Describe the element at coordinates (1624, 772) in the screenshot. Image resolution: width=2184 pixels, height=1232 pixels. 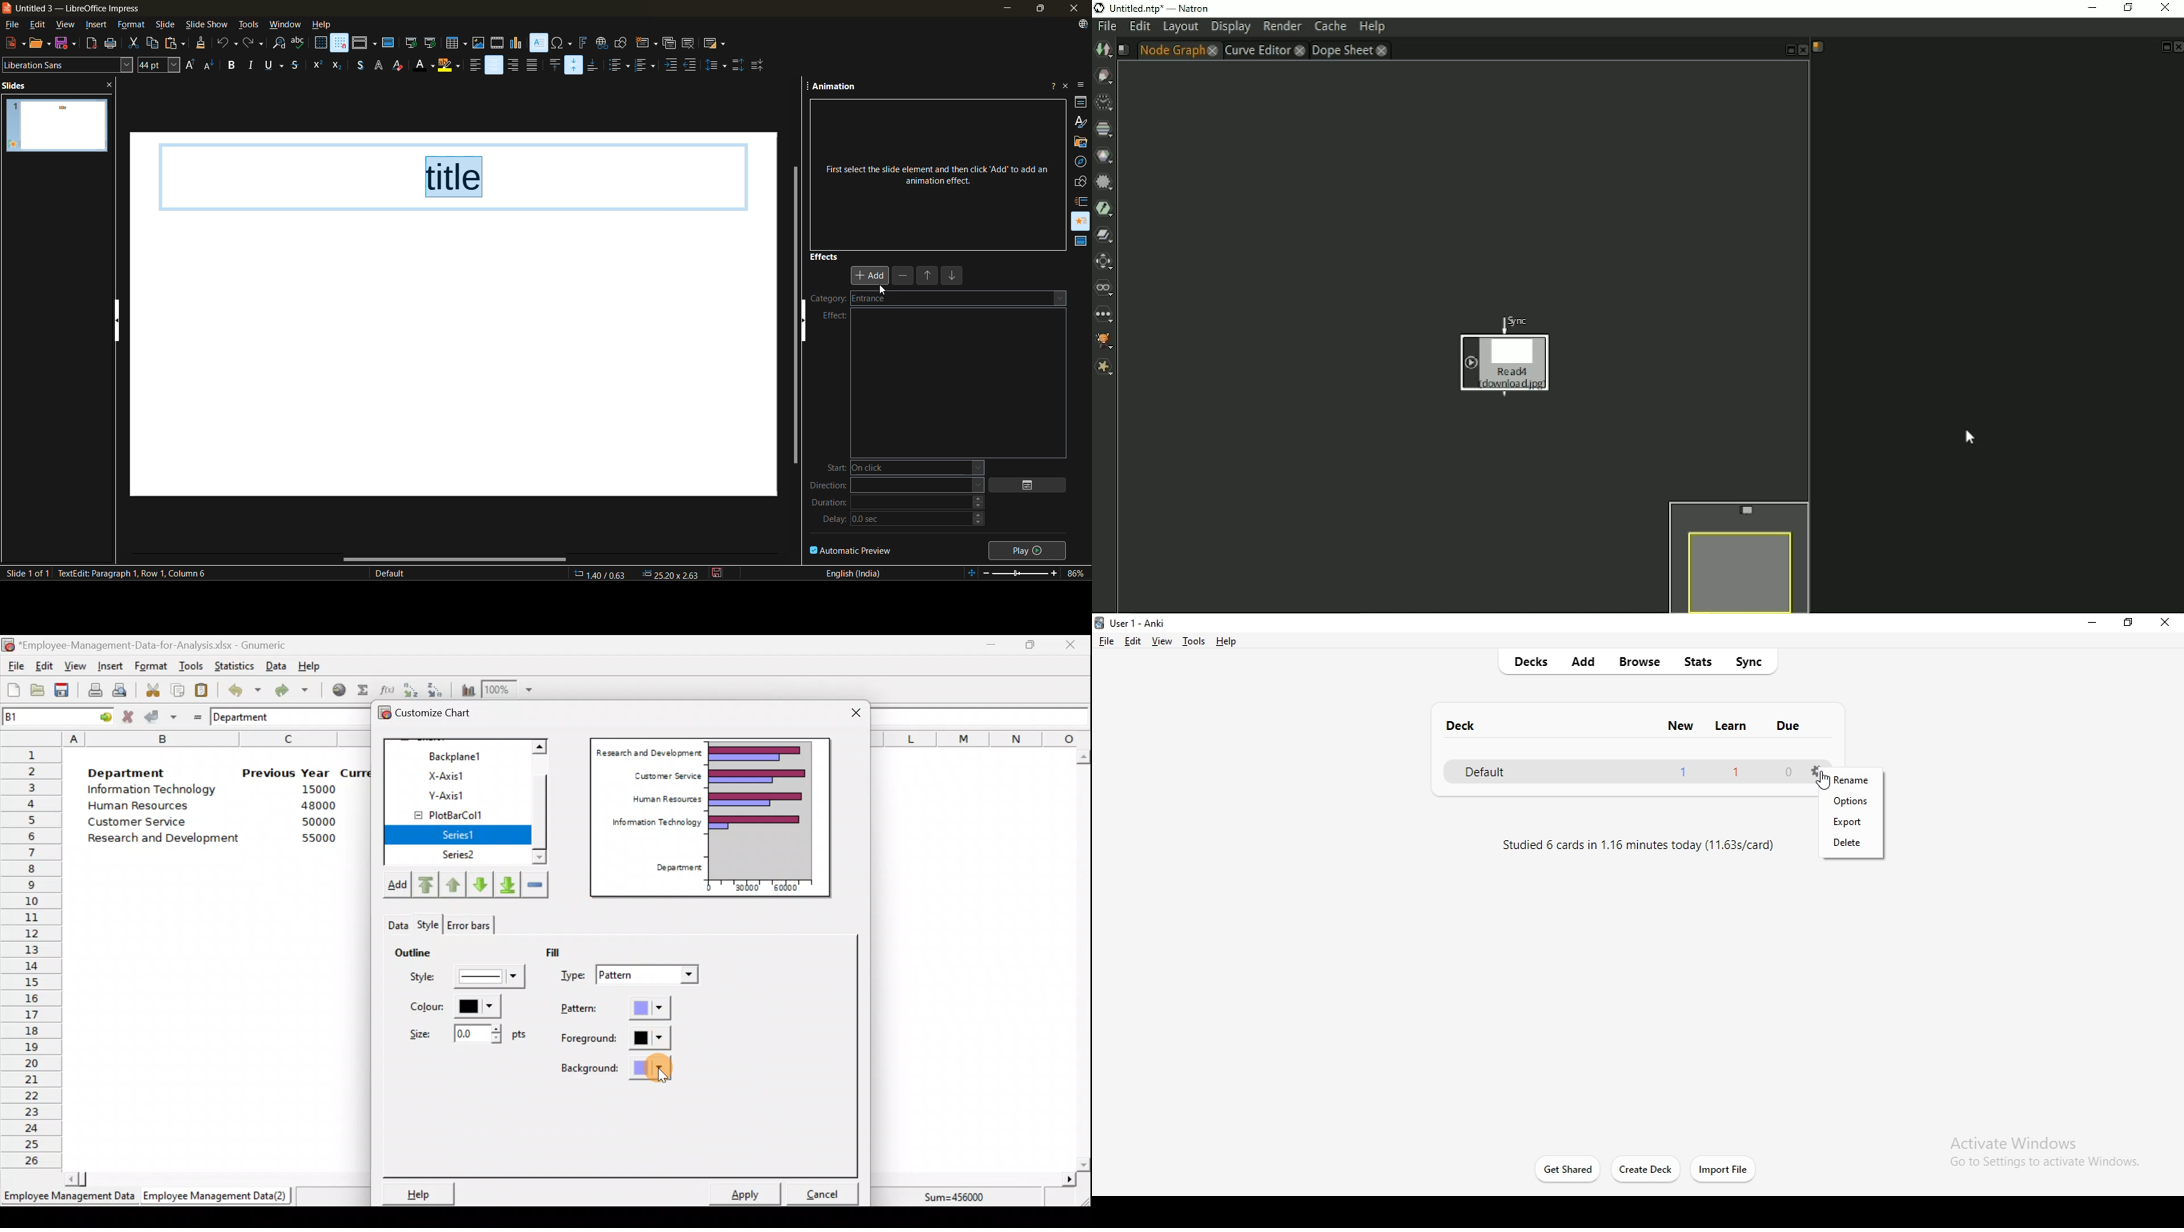
I see `default` at that location.